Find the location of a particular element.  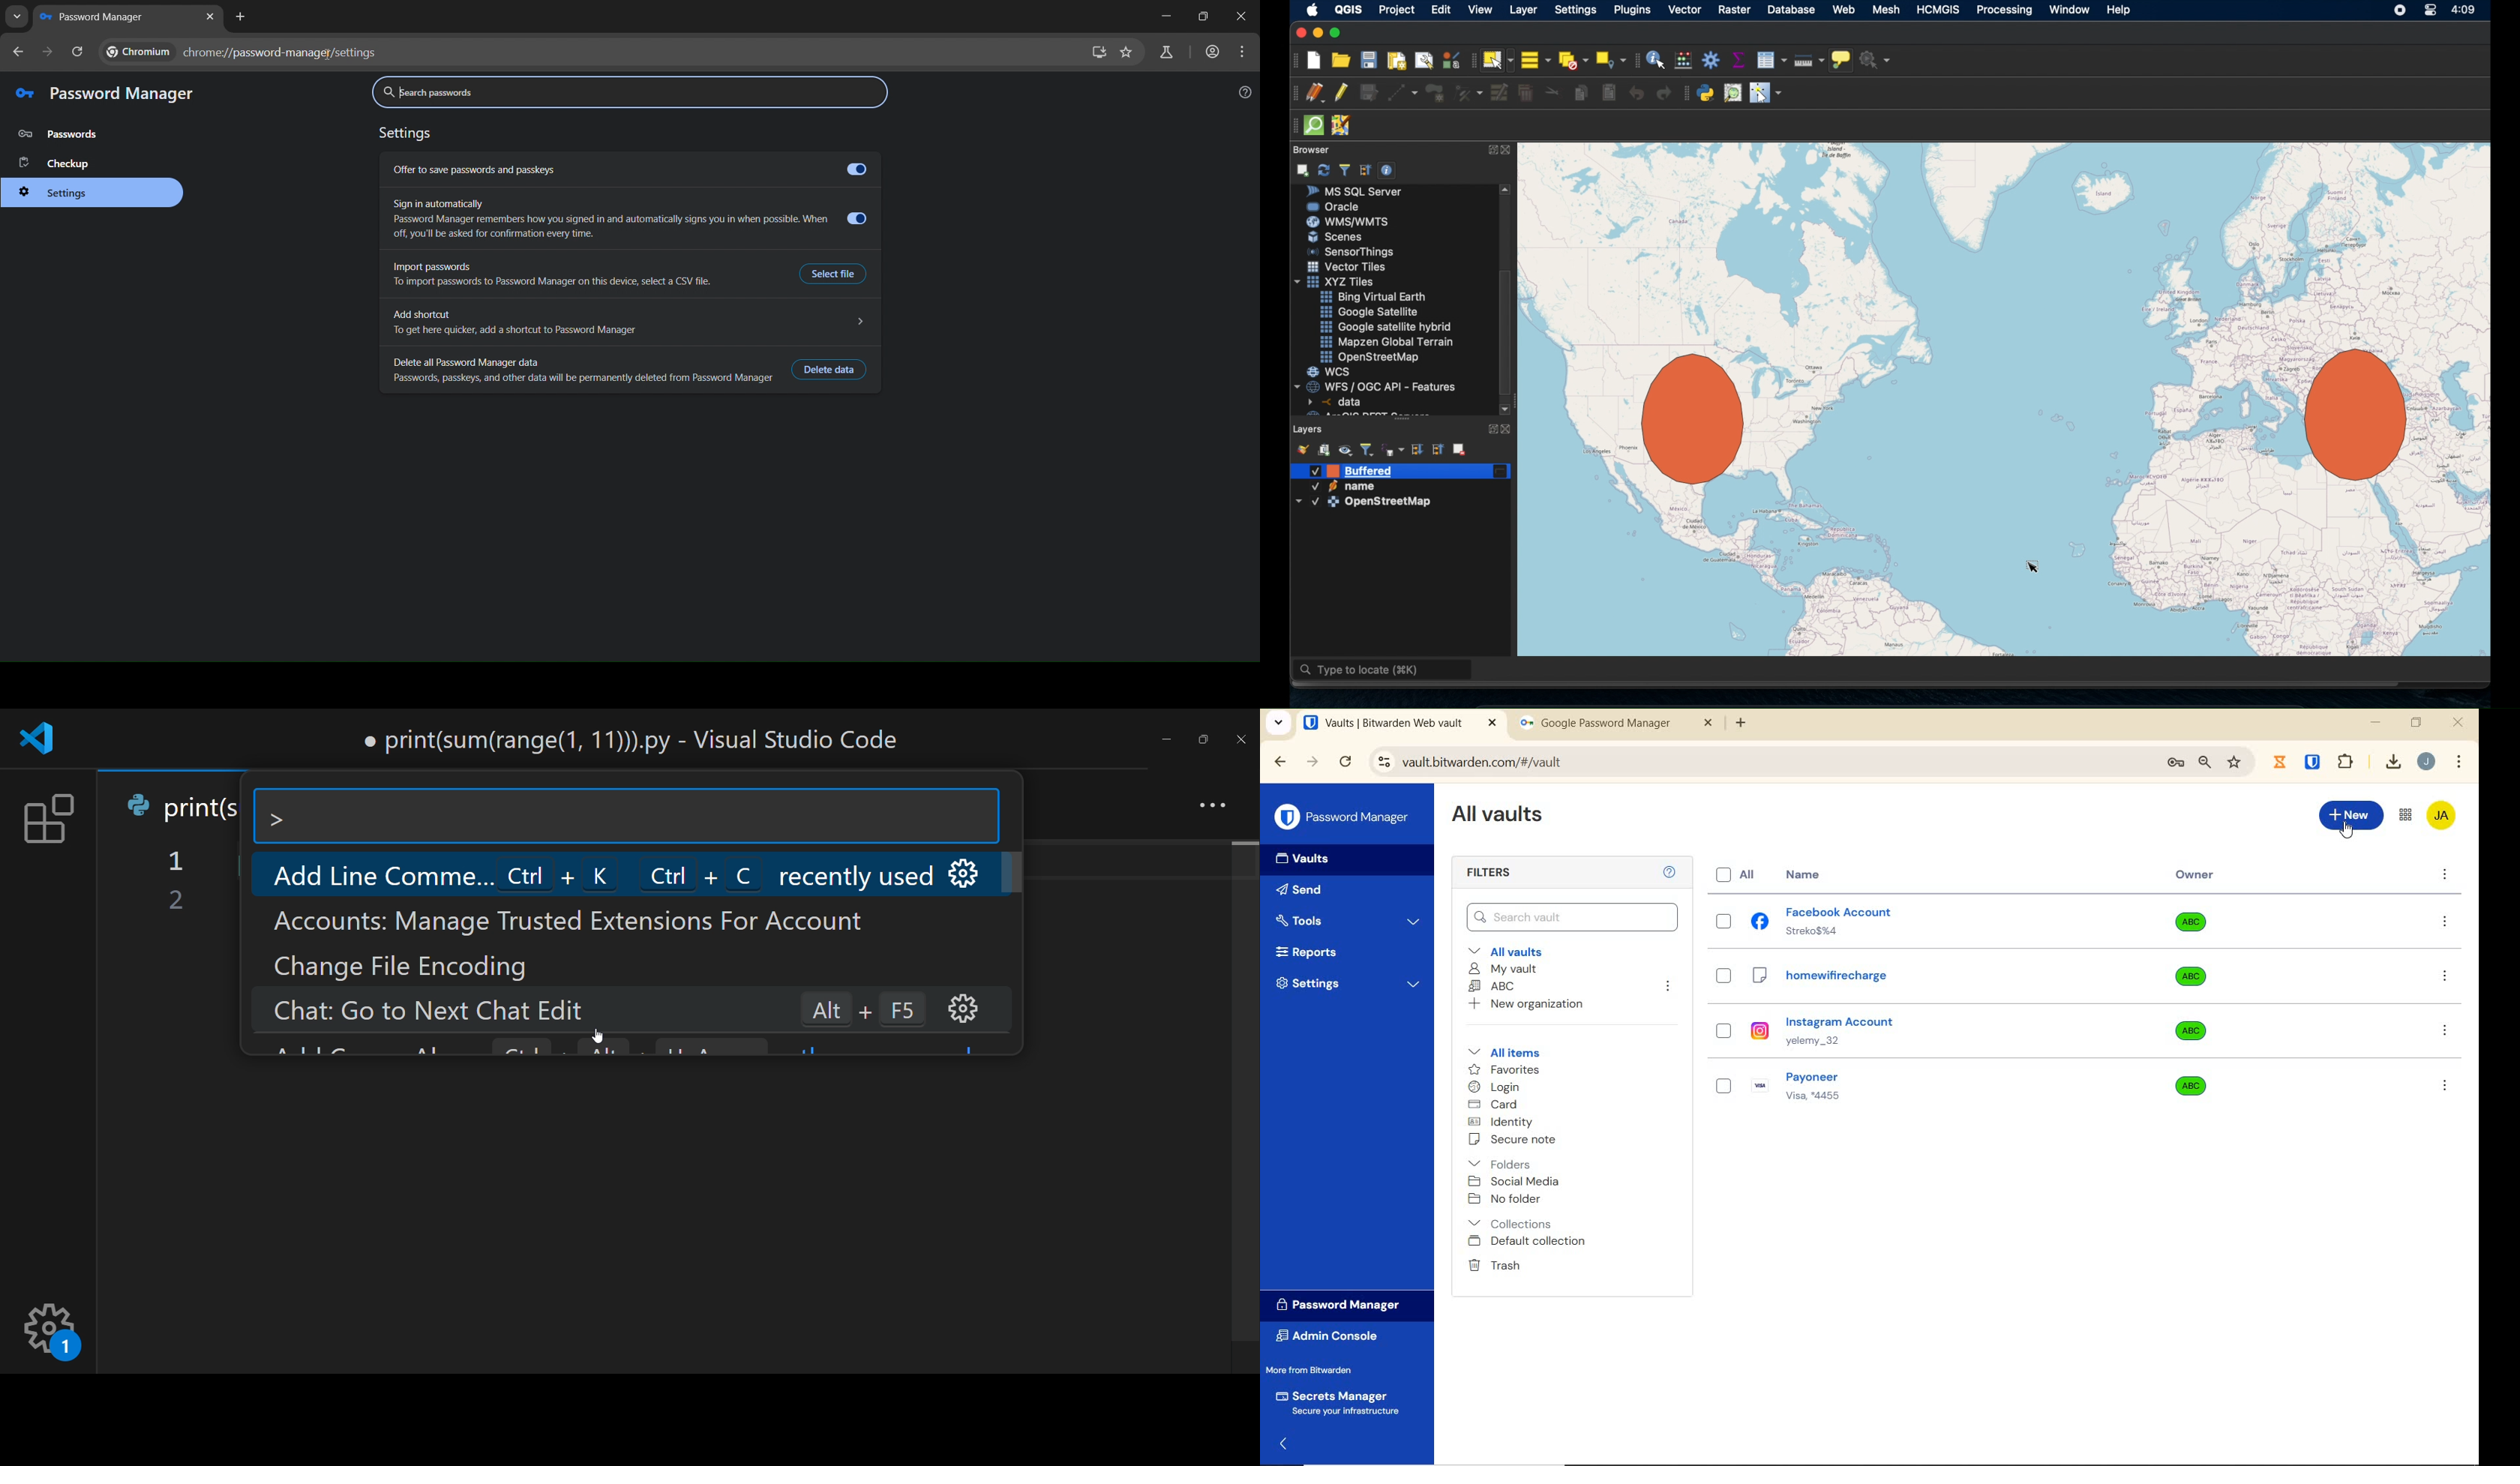

zoom is located at coordinates (2204, 762).